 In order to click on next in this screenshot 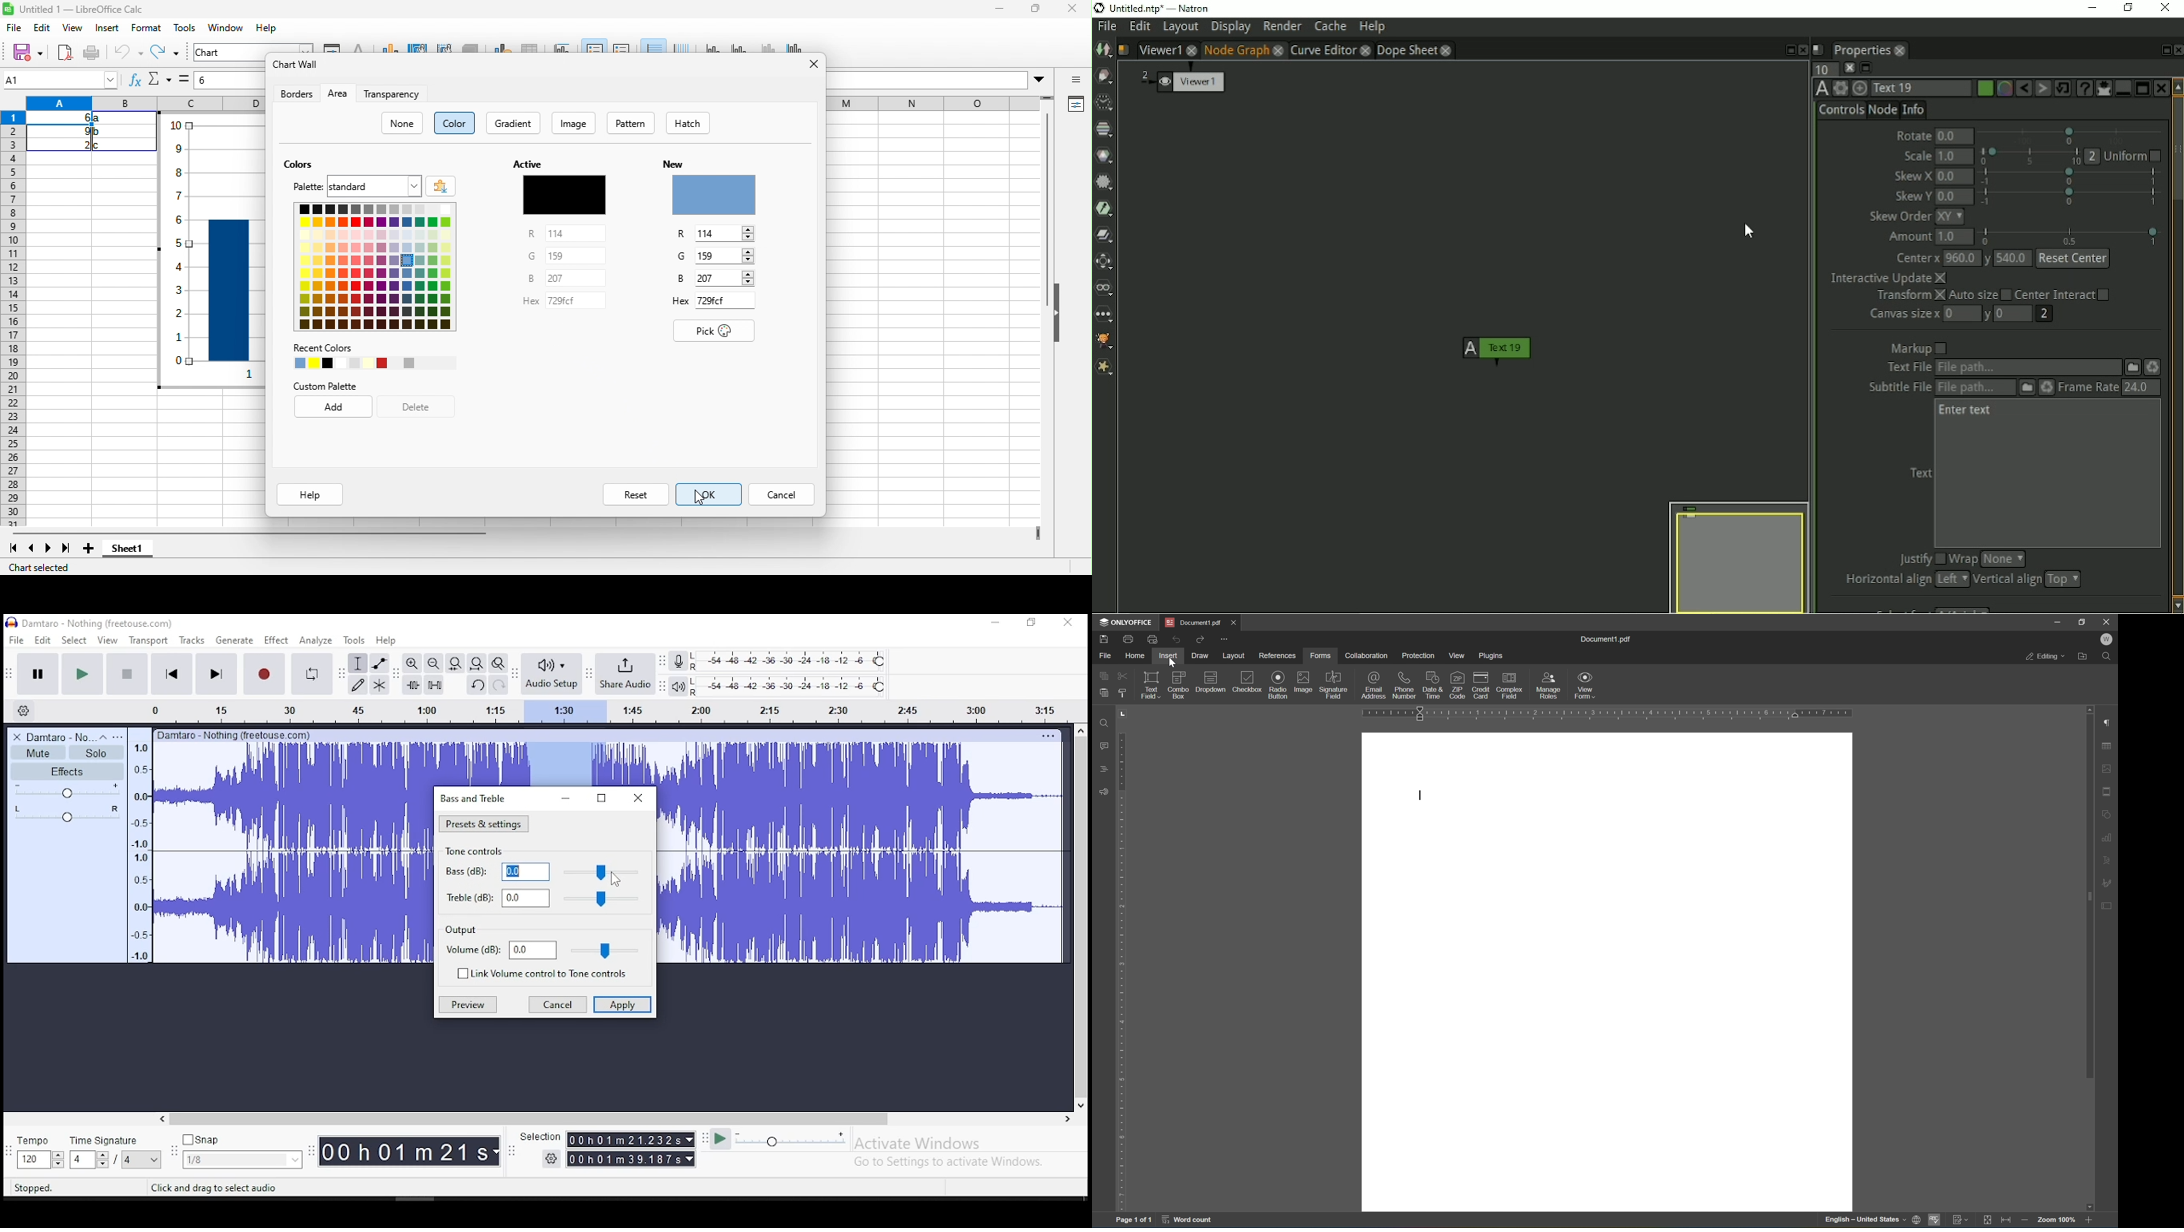, I will do `click(48, 551)`.